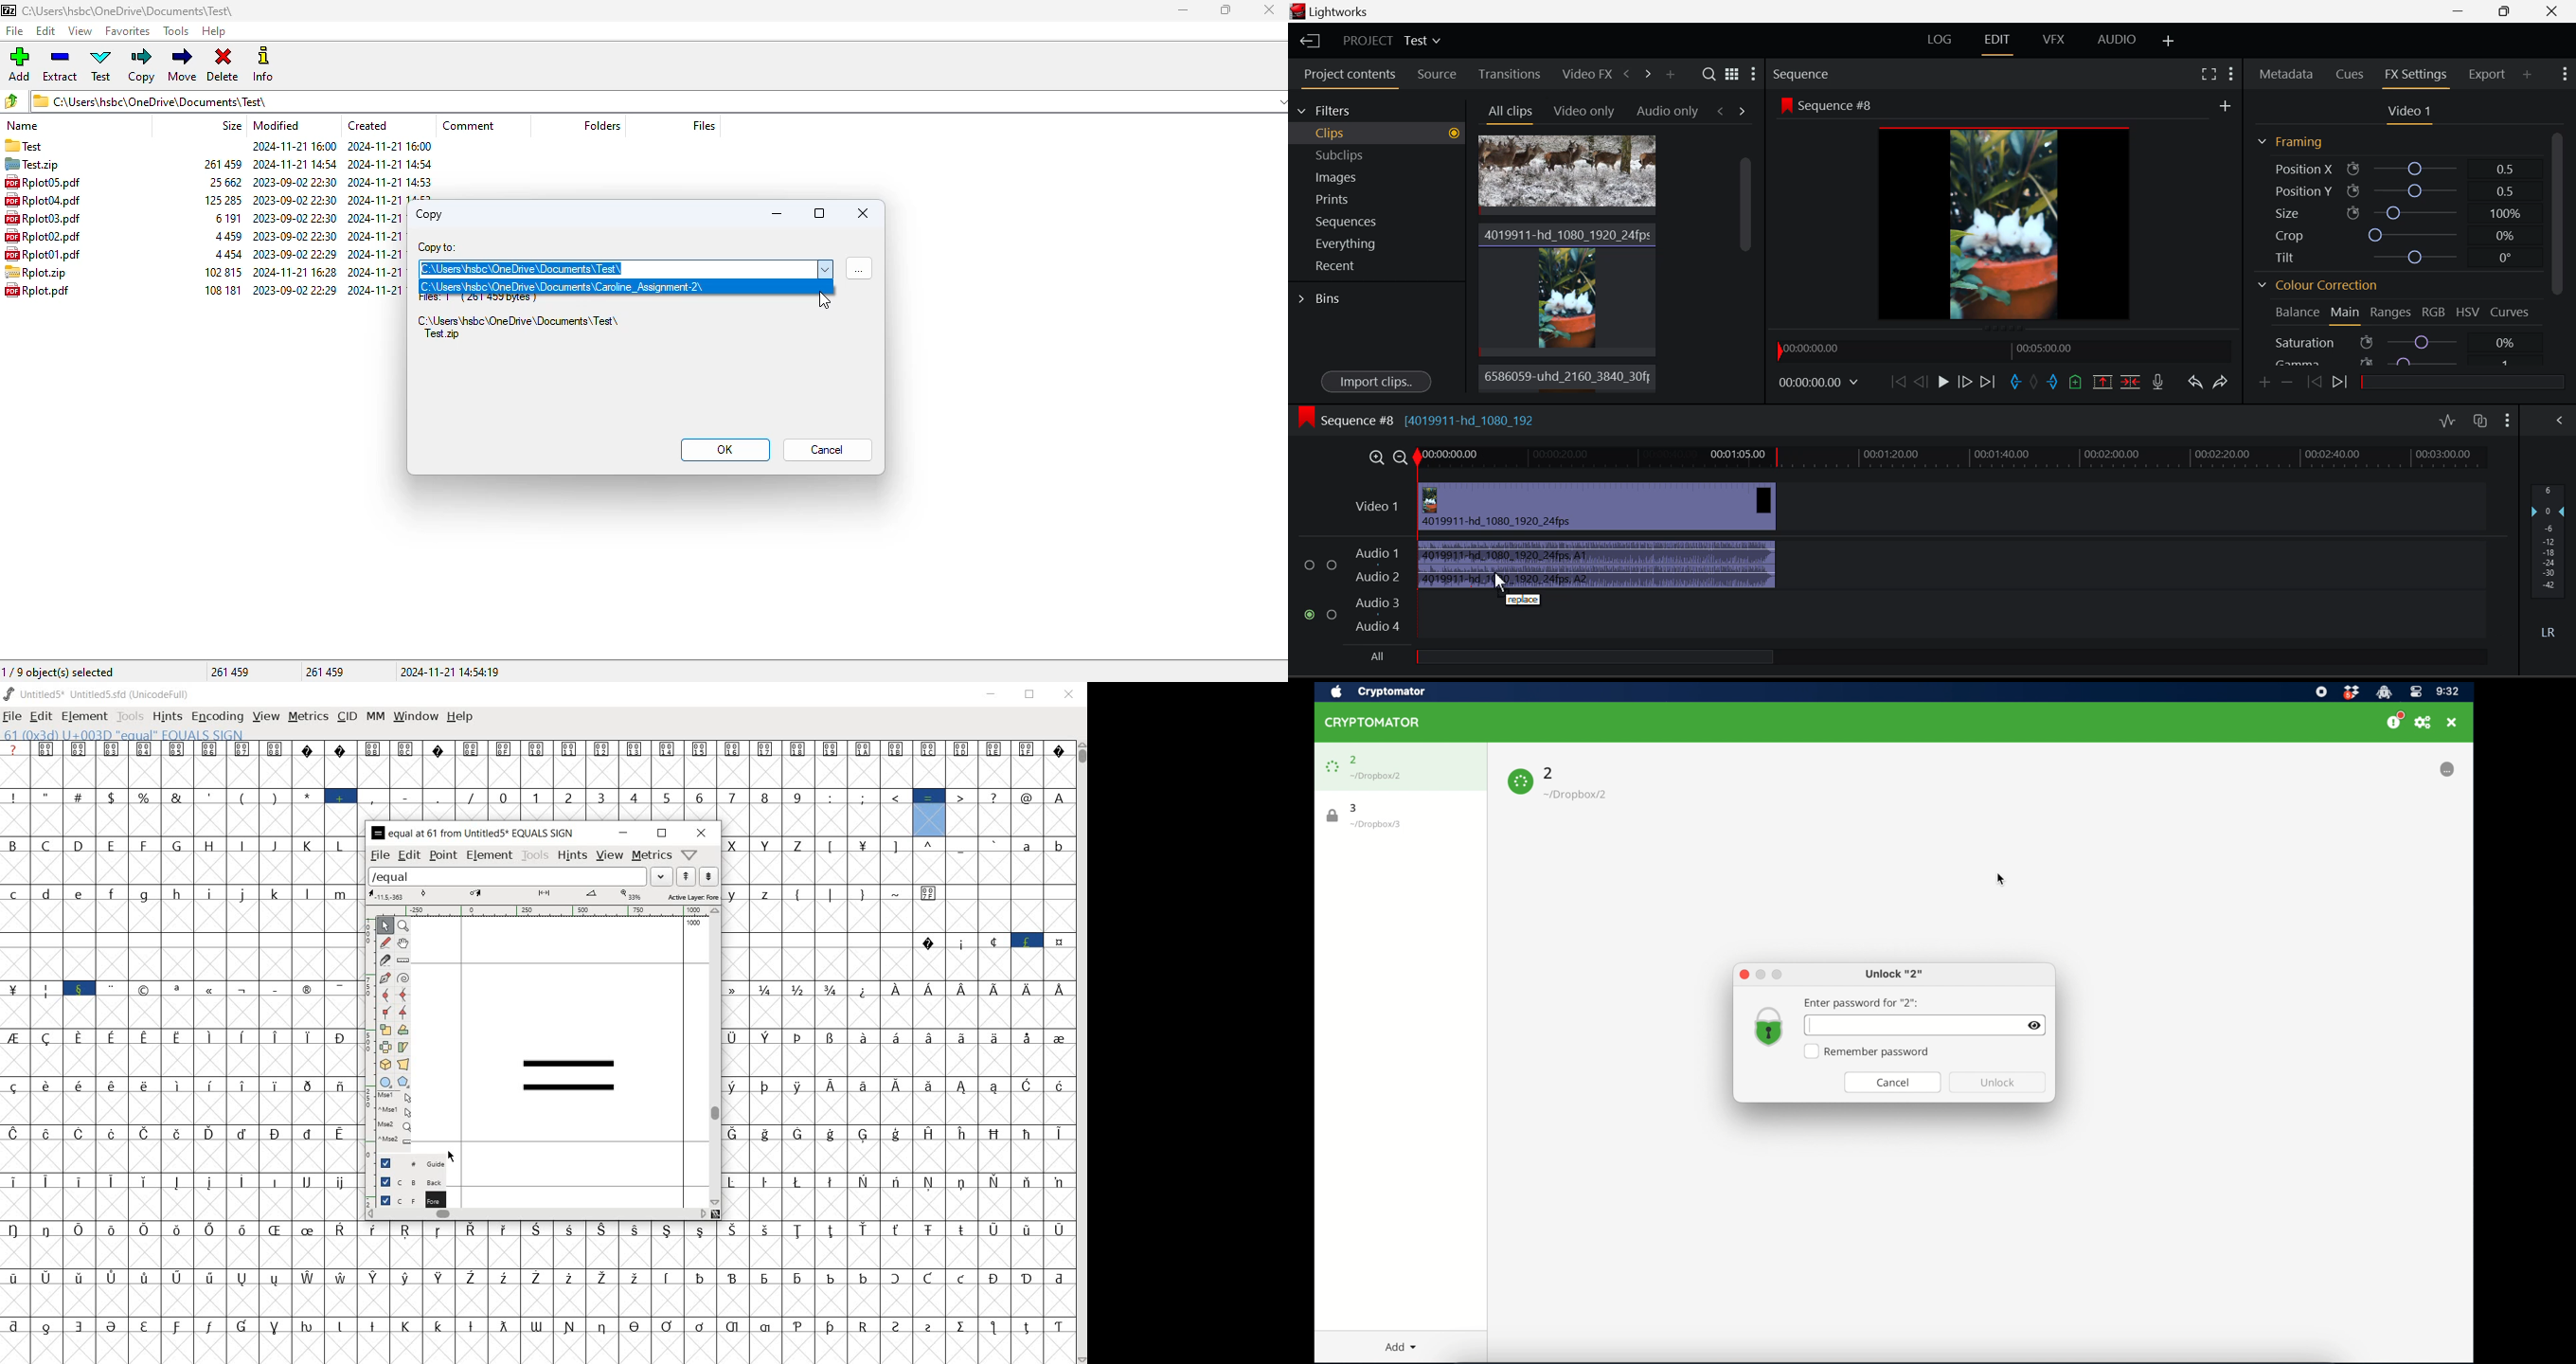  What do you see at coordinates (402, 1048) in the screenshot?
I see `skew the selection` at bounding box center [402, 1048].